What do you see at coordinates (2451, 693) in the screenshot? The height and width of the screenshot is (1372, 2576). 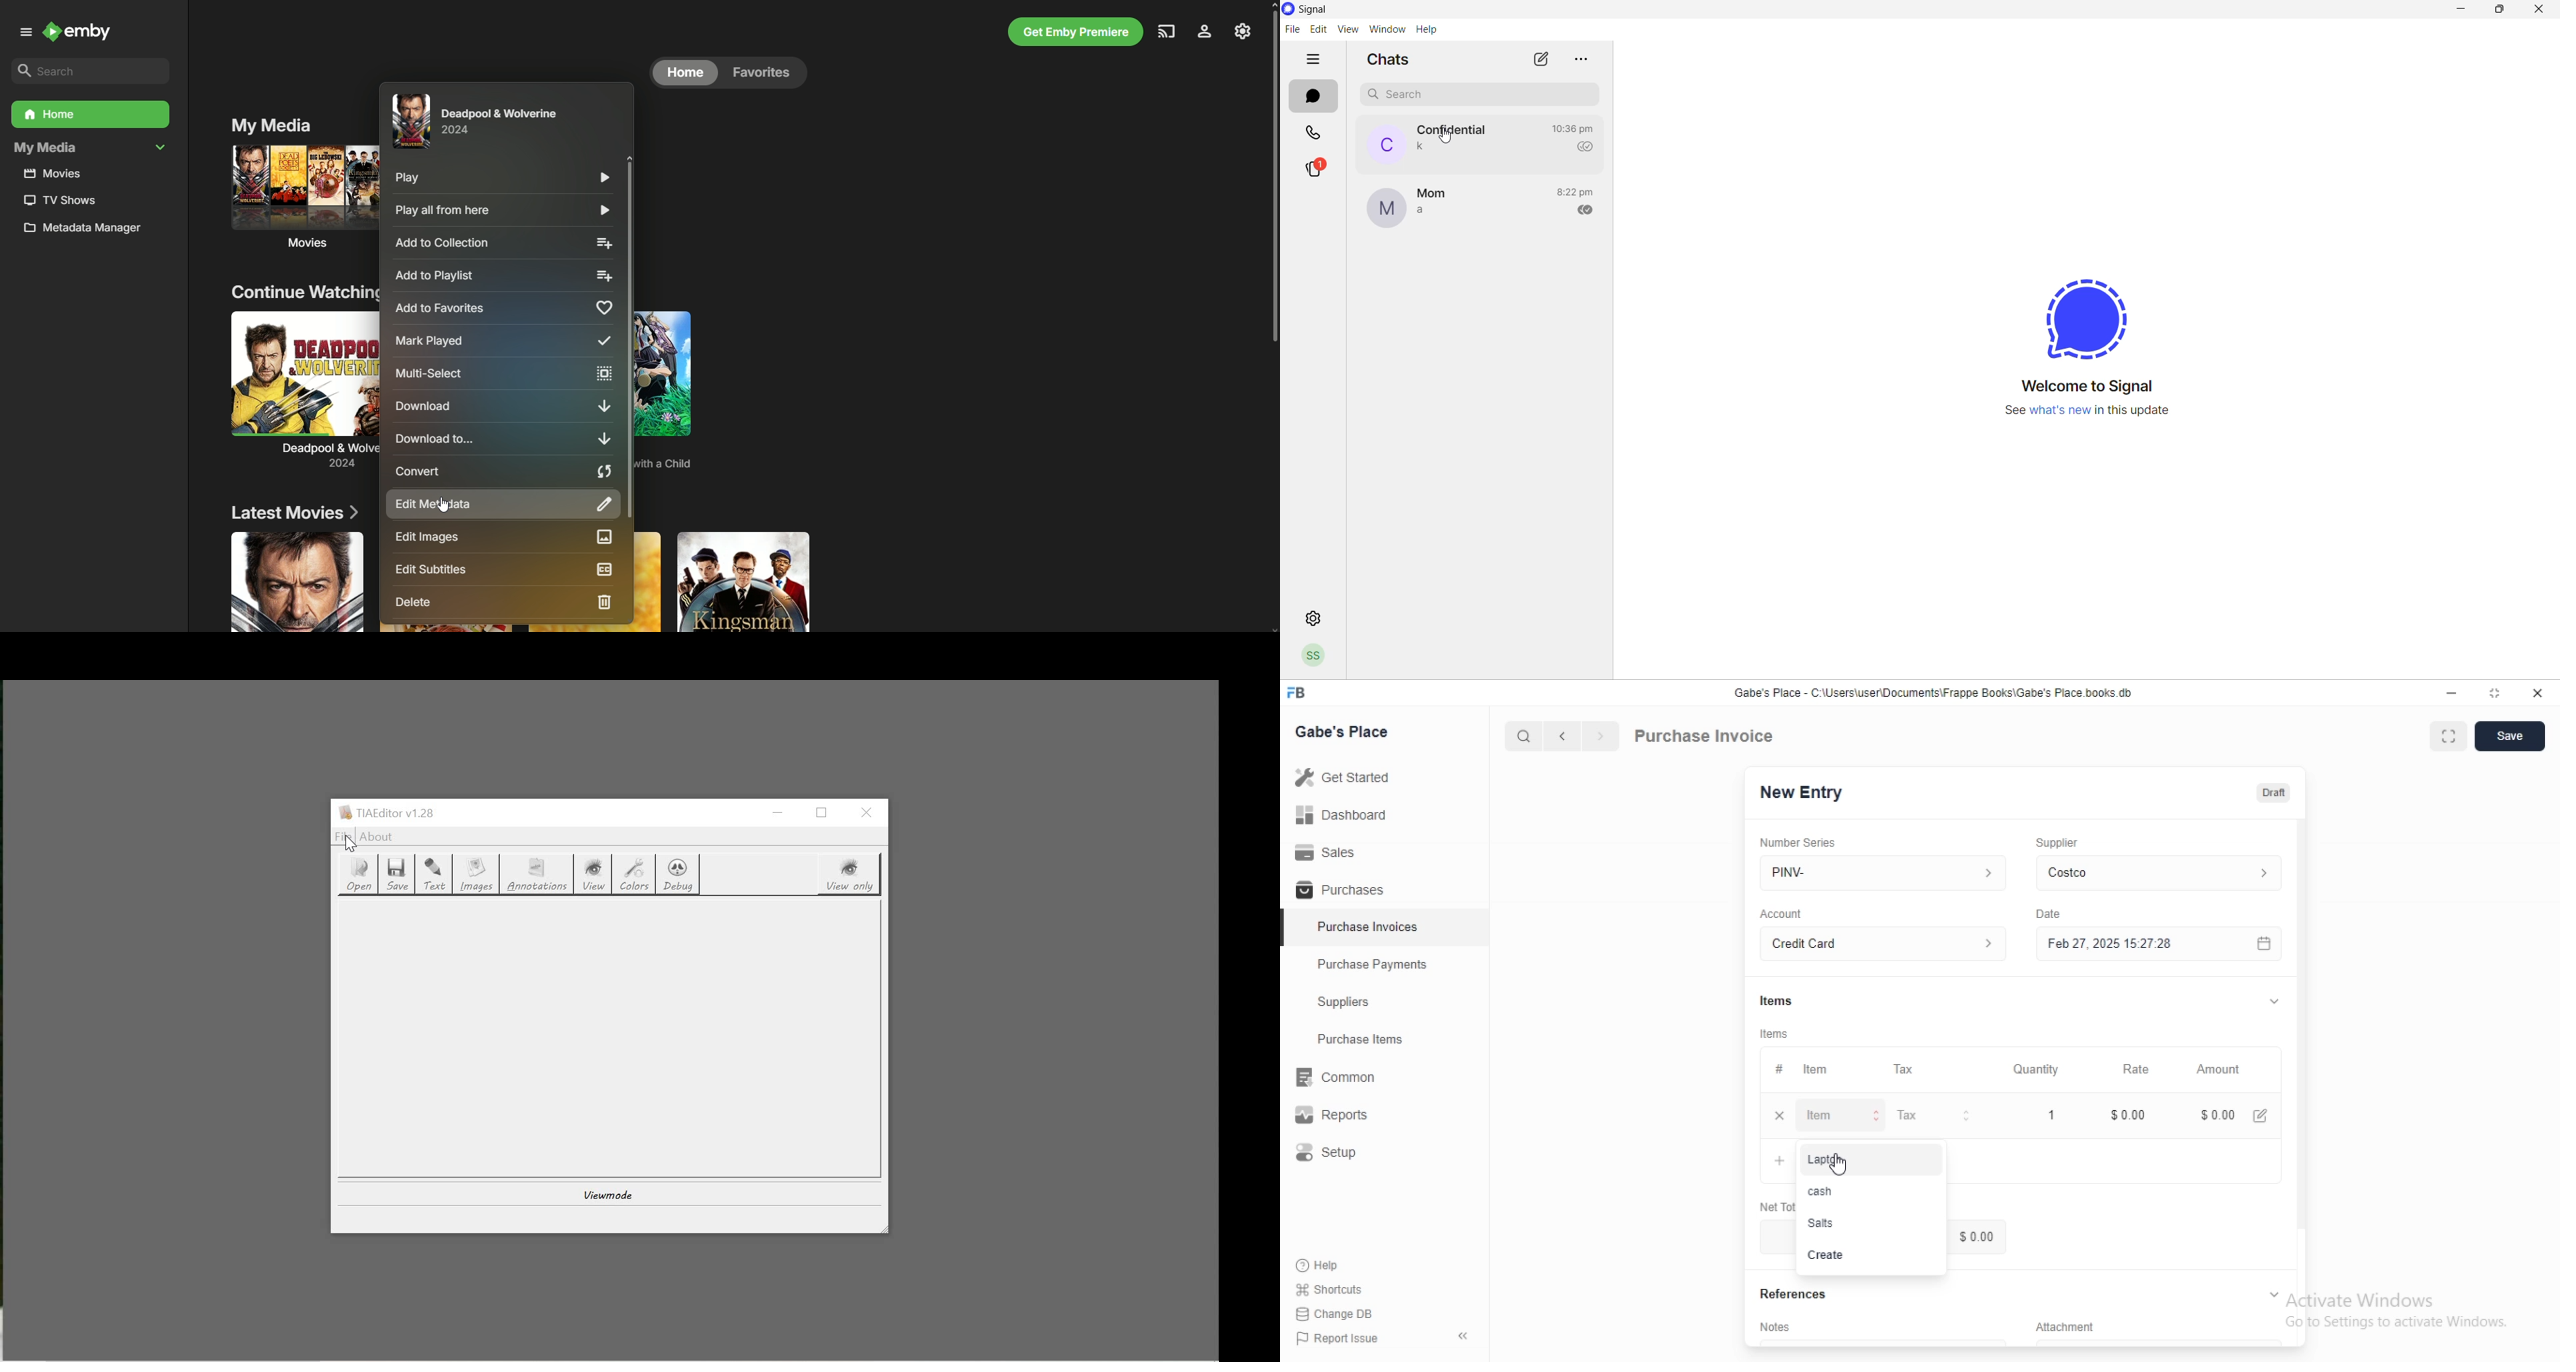 I see `Minimize` at bounding box center [2451, 693].